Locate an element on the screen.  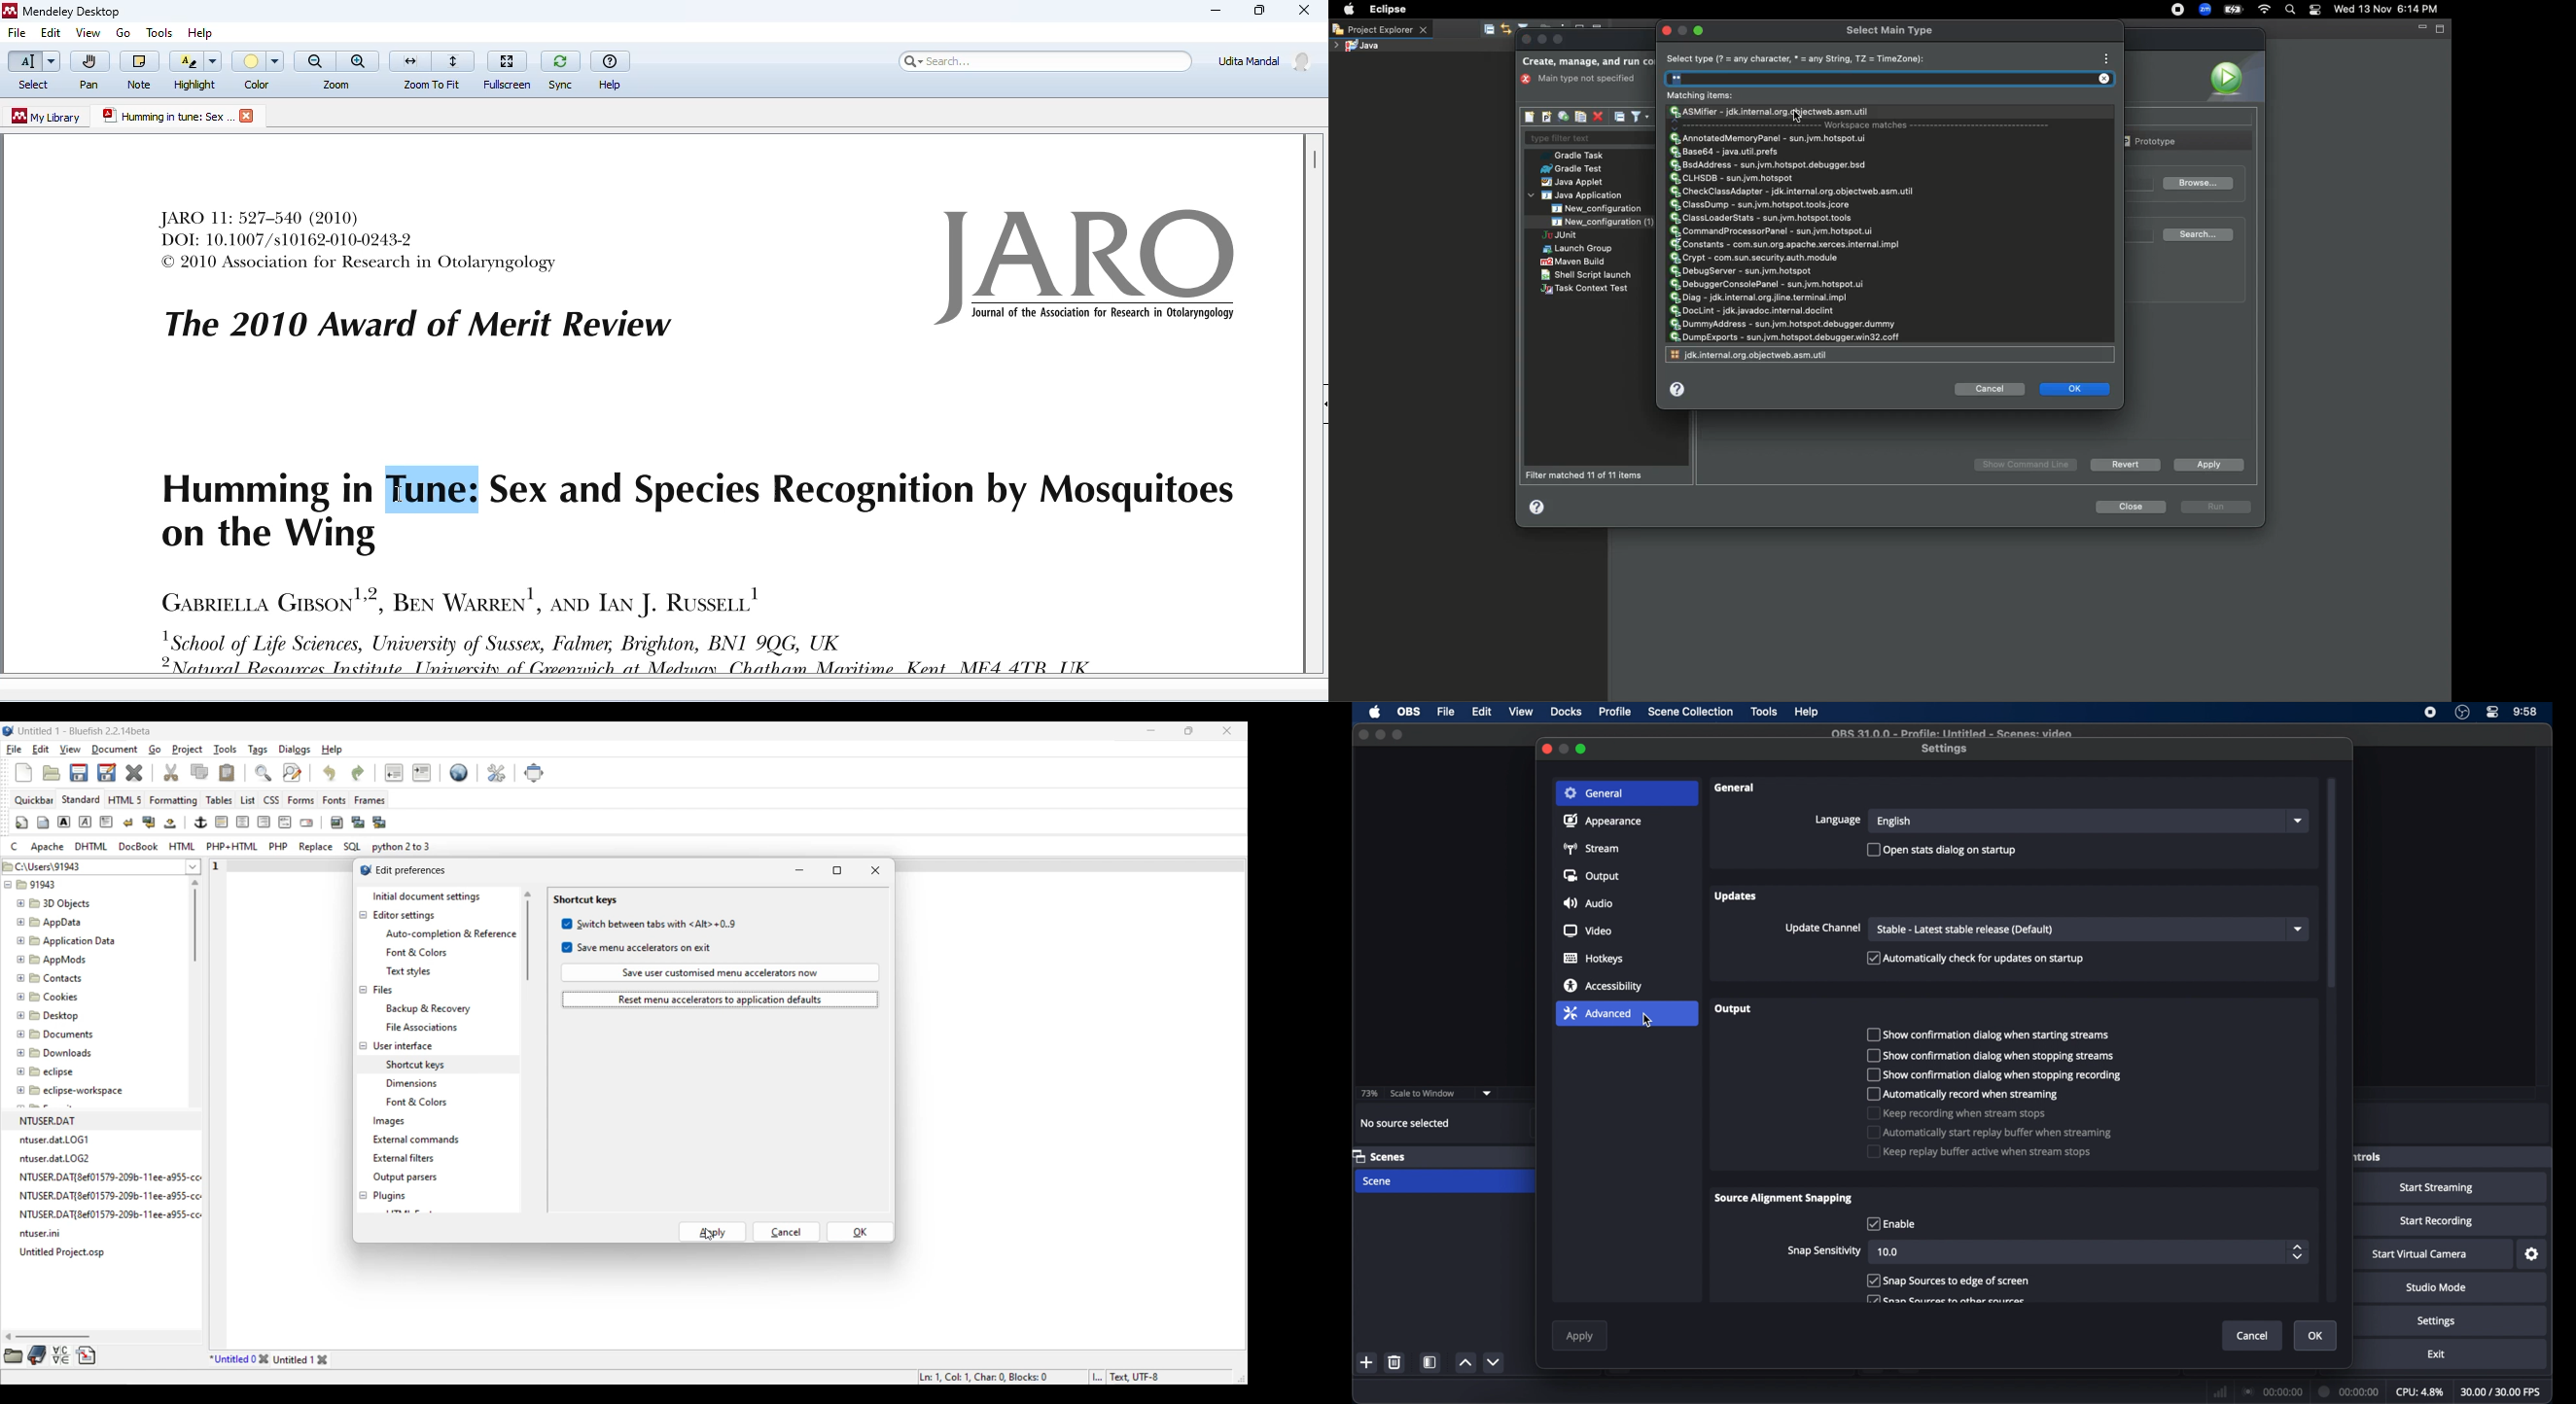
Documents is located at coordinates (62, 1033).